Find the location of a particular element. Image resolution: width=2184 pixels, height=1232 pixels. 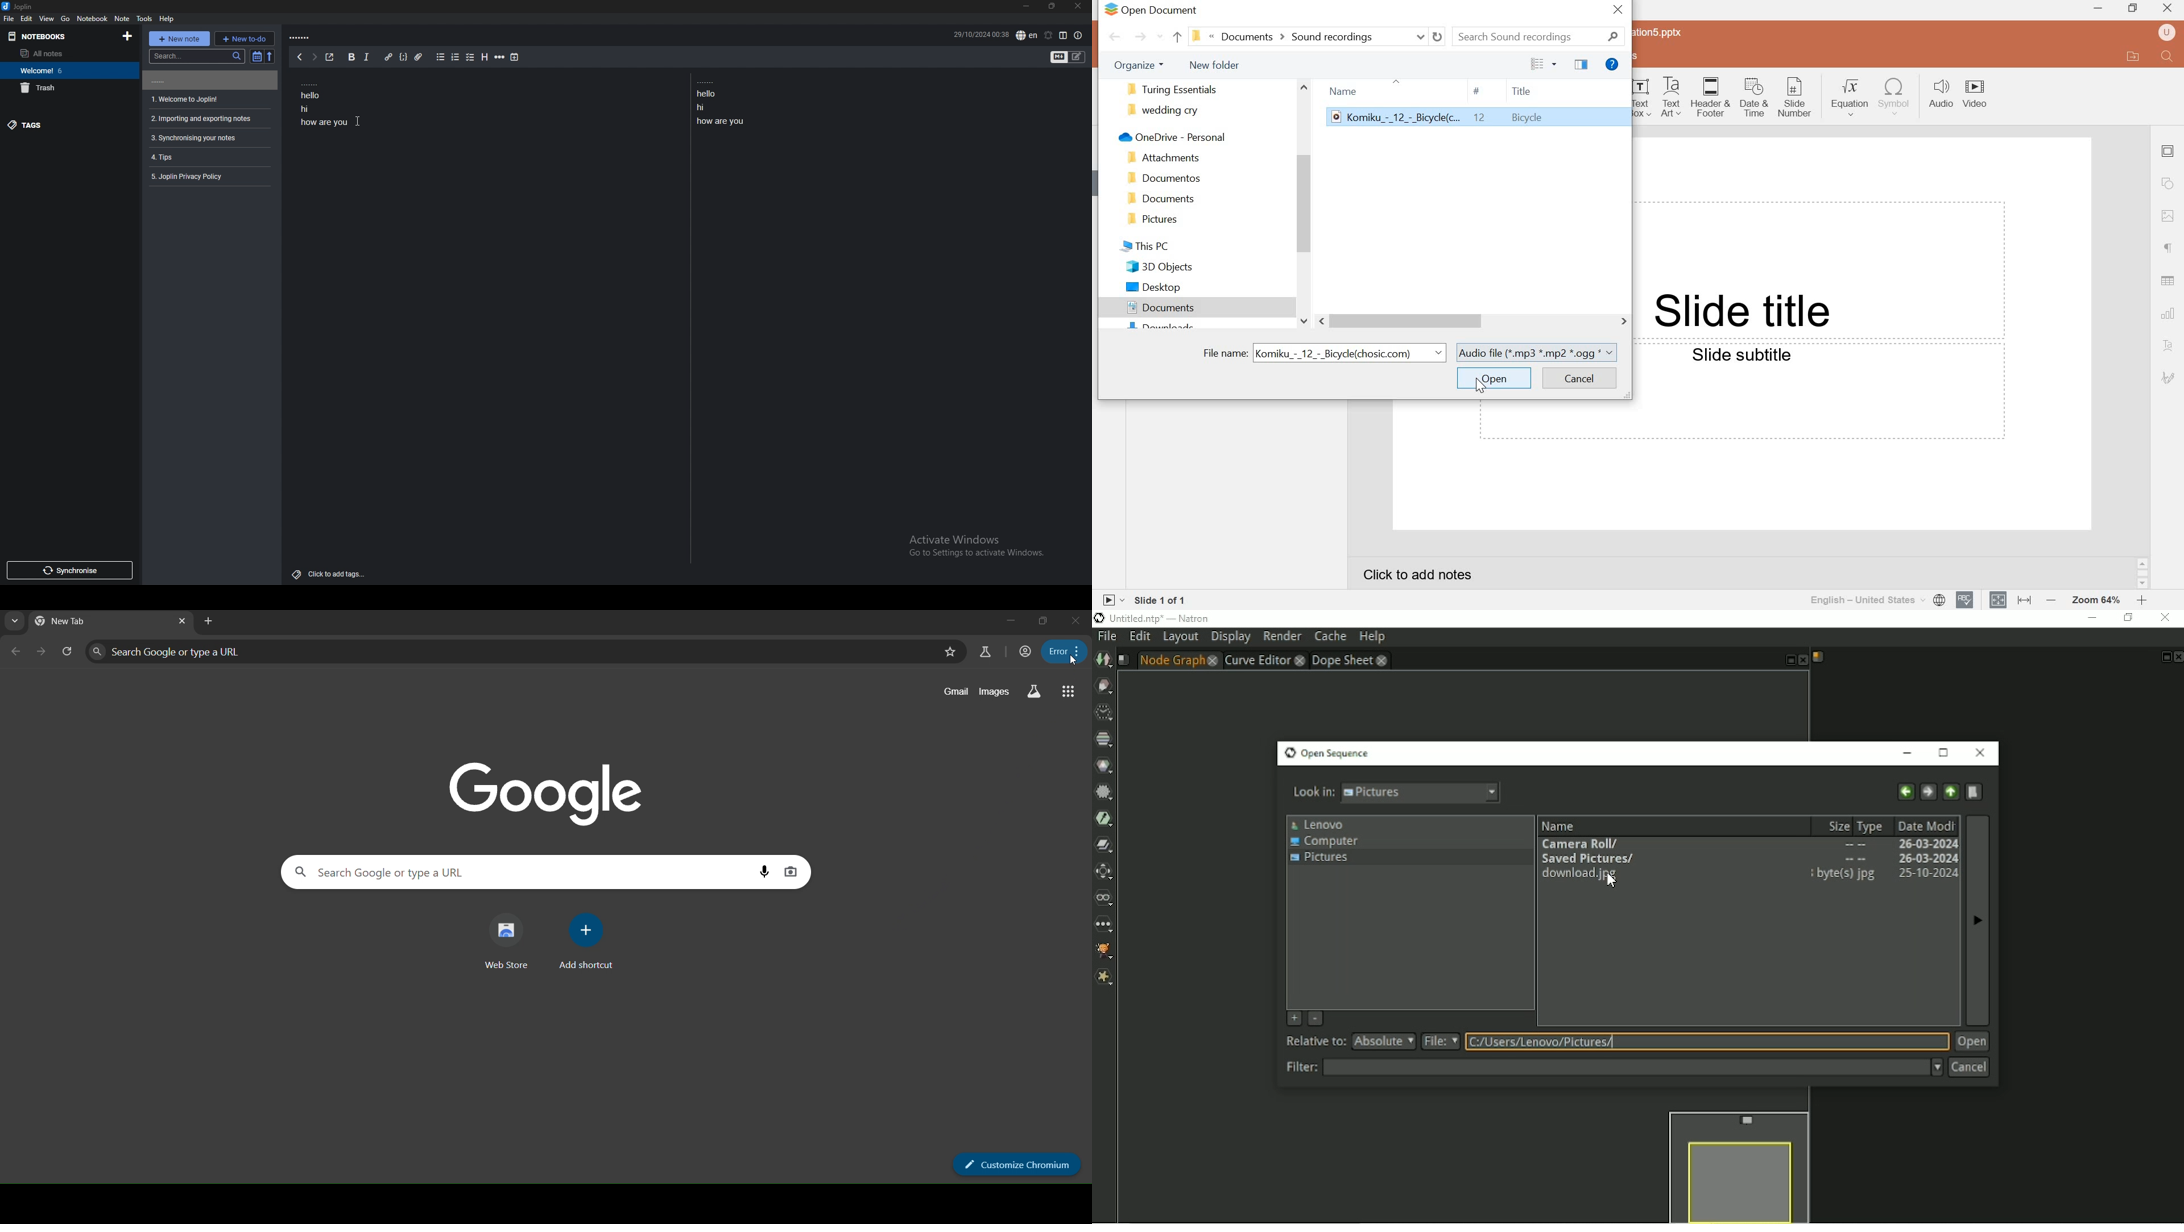

help is located at coordinates (166, 19).